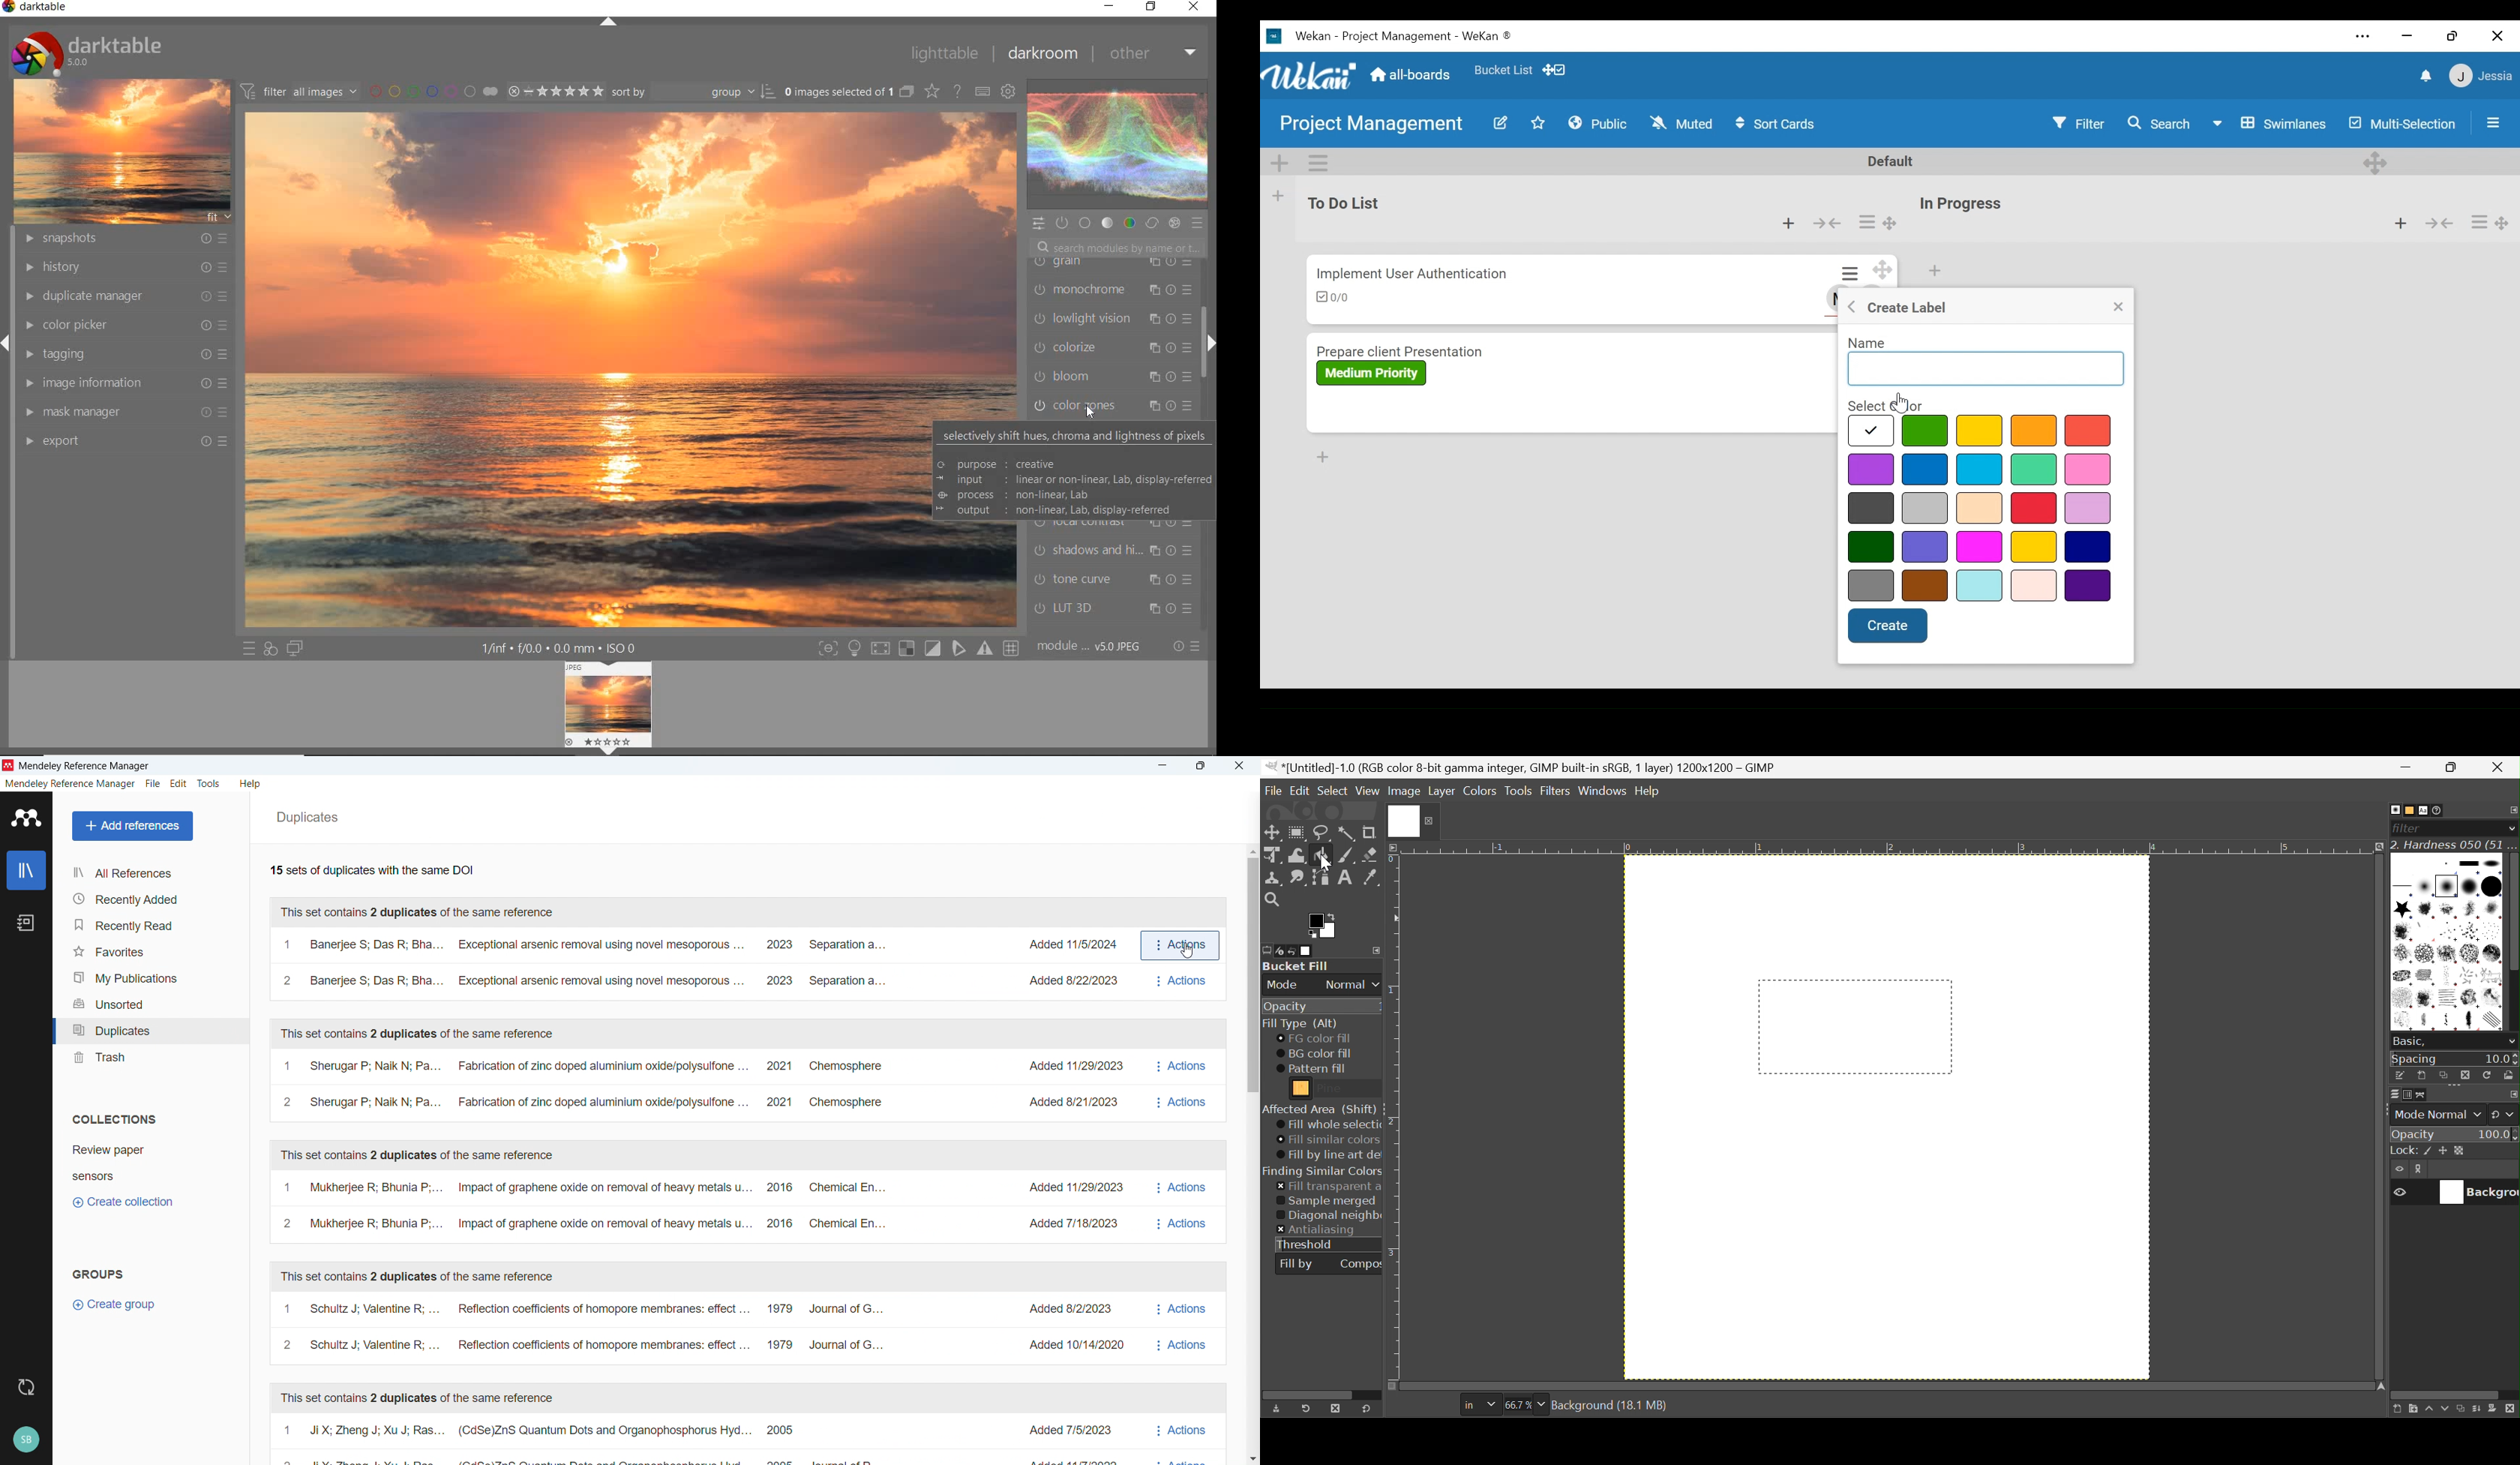 Image resolution: width=2520 pixels, height=1484 pixels. What do you see at coordinates (132, 826) in the screenshot?
I see `Add reference ` at bounding box center [132, 826].